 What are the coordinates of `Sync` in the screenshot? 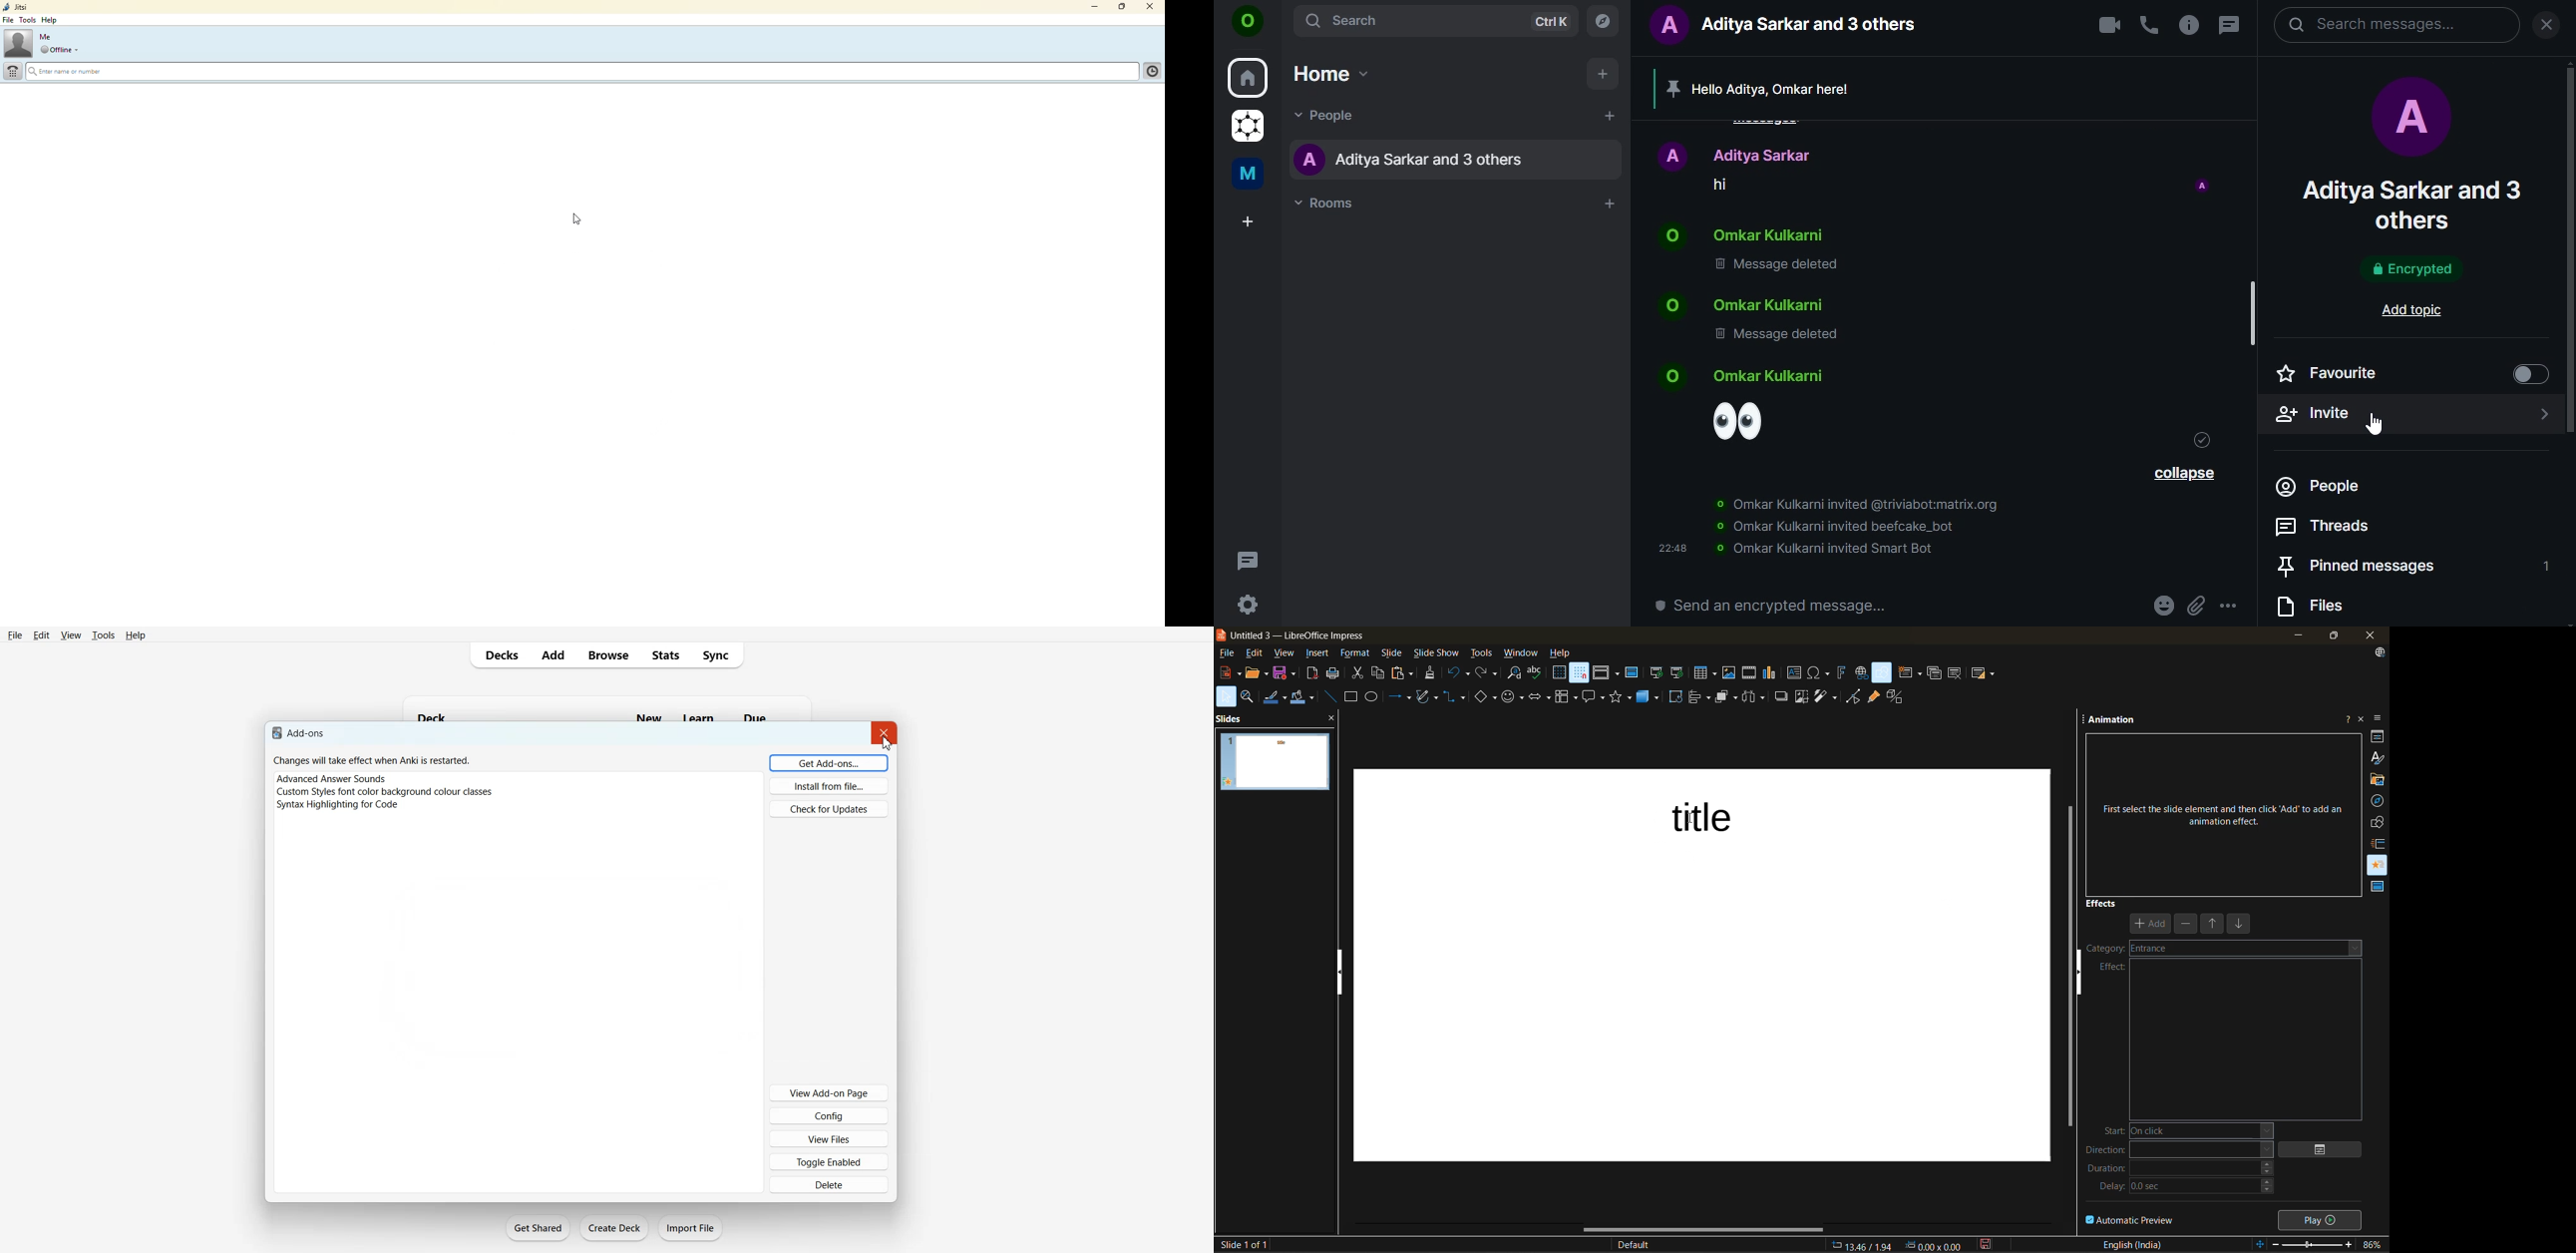 It's located at (722, 656).